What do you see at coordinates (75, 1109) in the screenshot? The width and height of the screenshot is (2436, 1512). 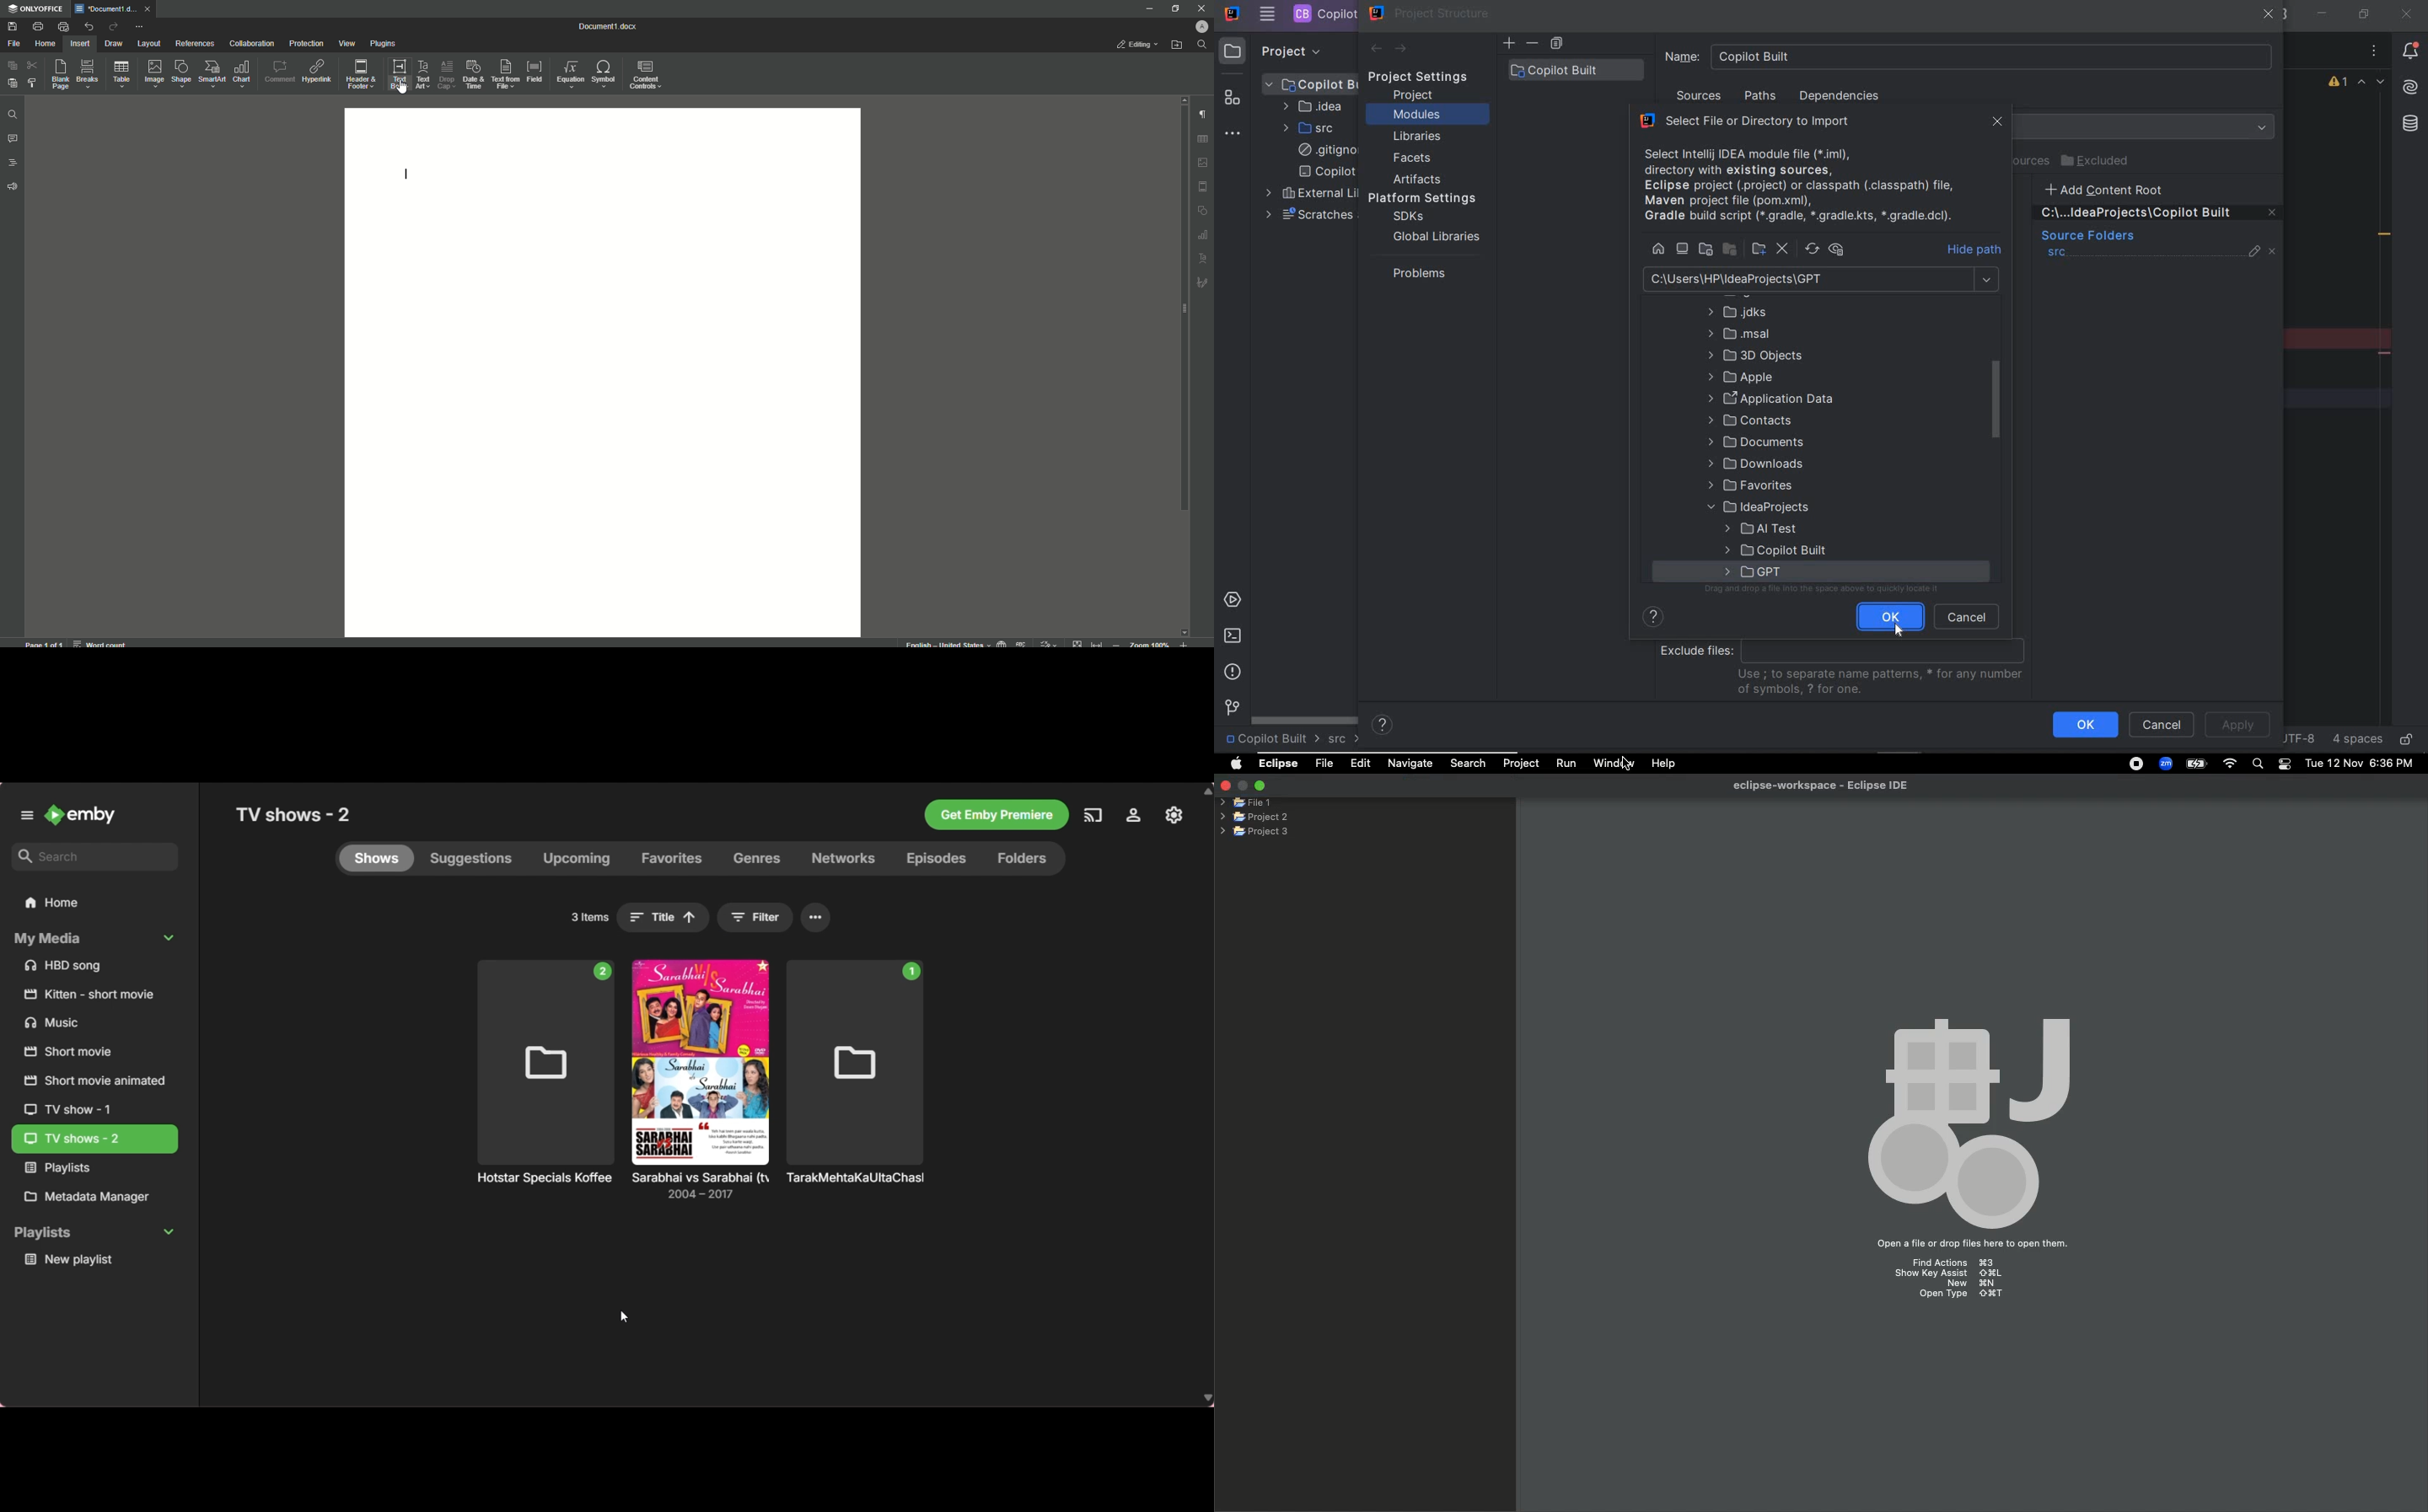 I see `` at bounding box center [75, 1109].